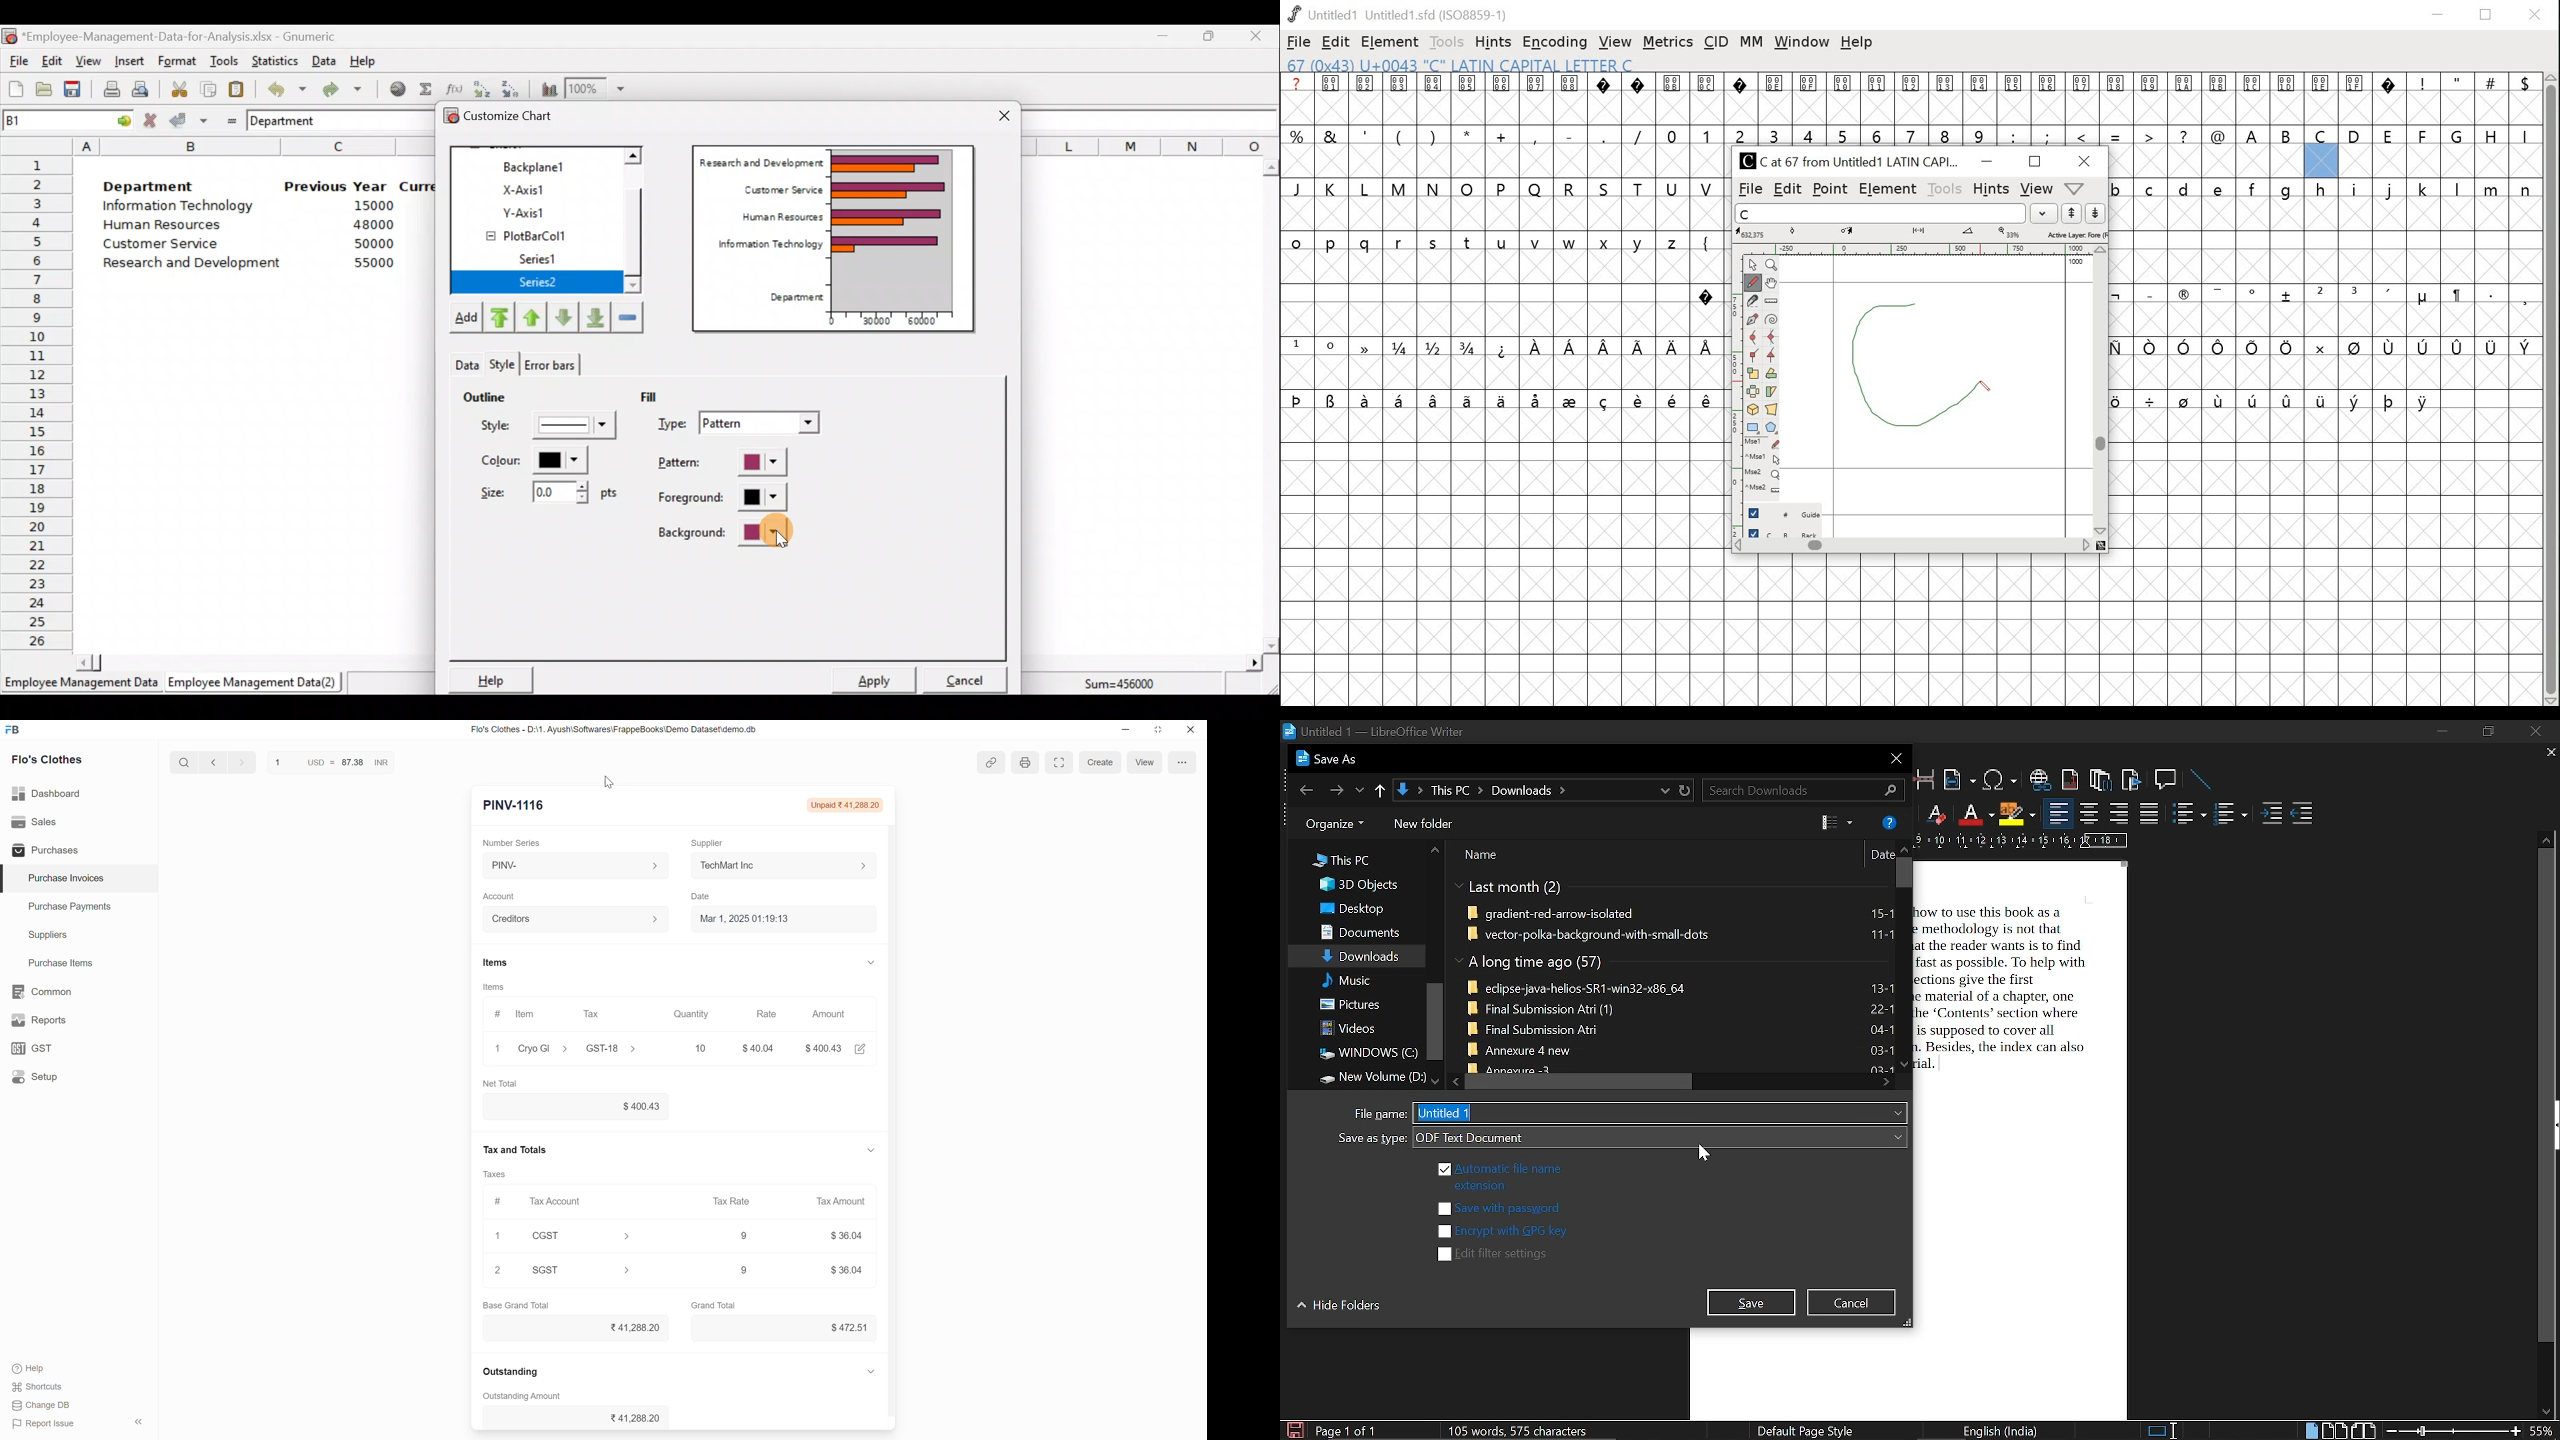  What do you see at coordinates (1143, 762) in the screenshot?
I see `View ` at bounding box center [1143, 762].